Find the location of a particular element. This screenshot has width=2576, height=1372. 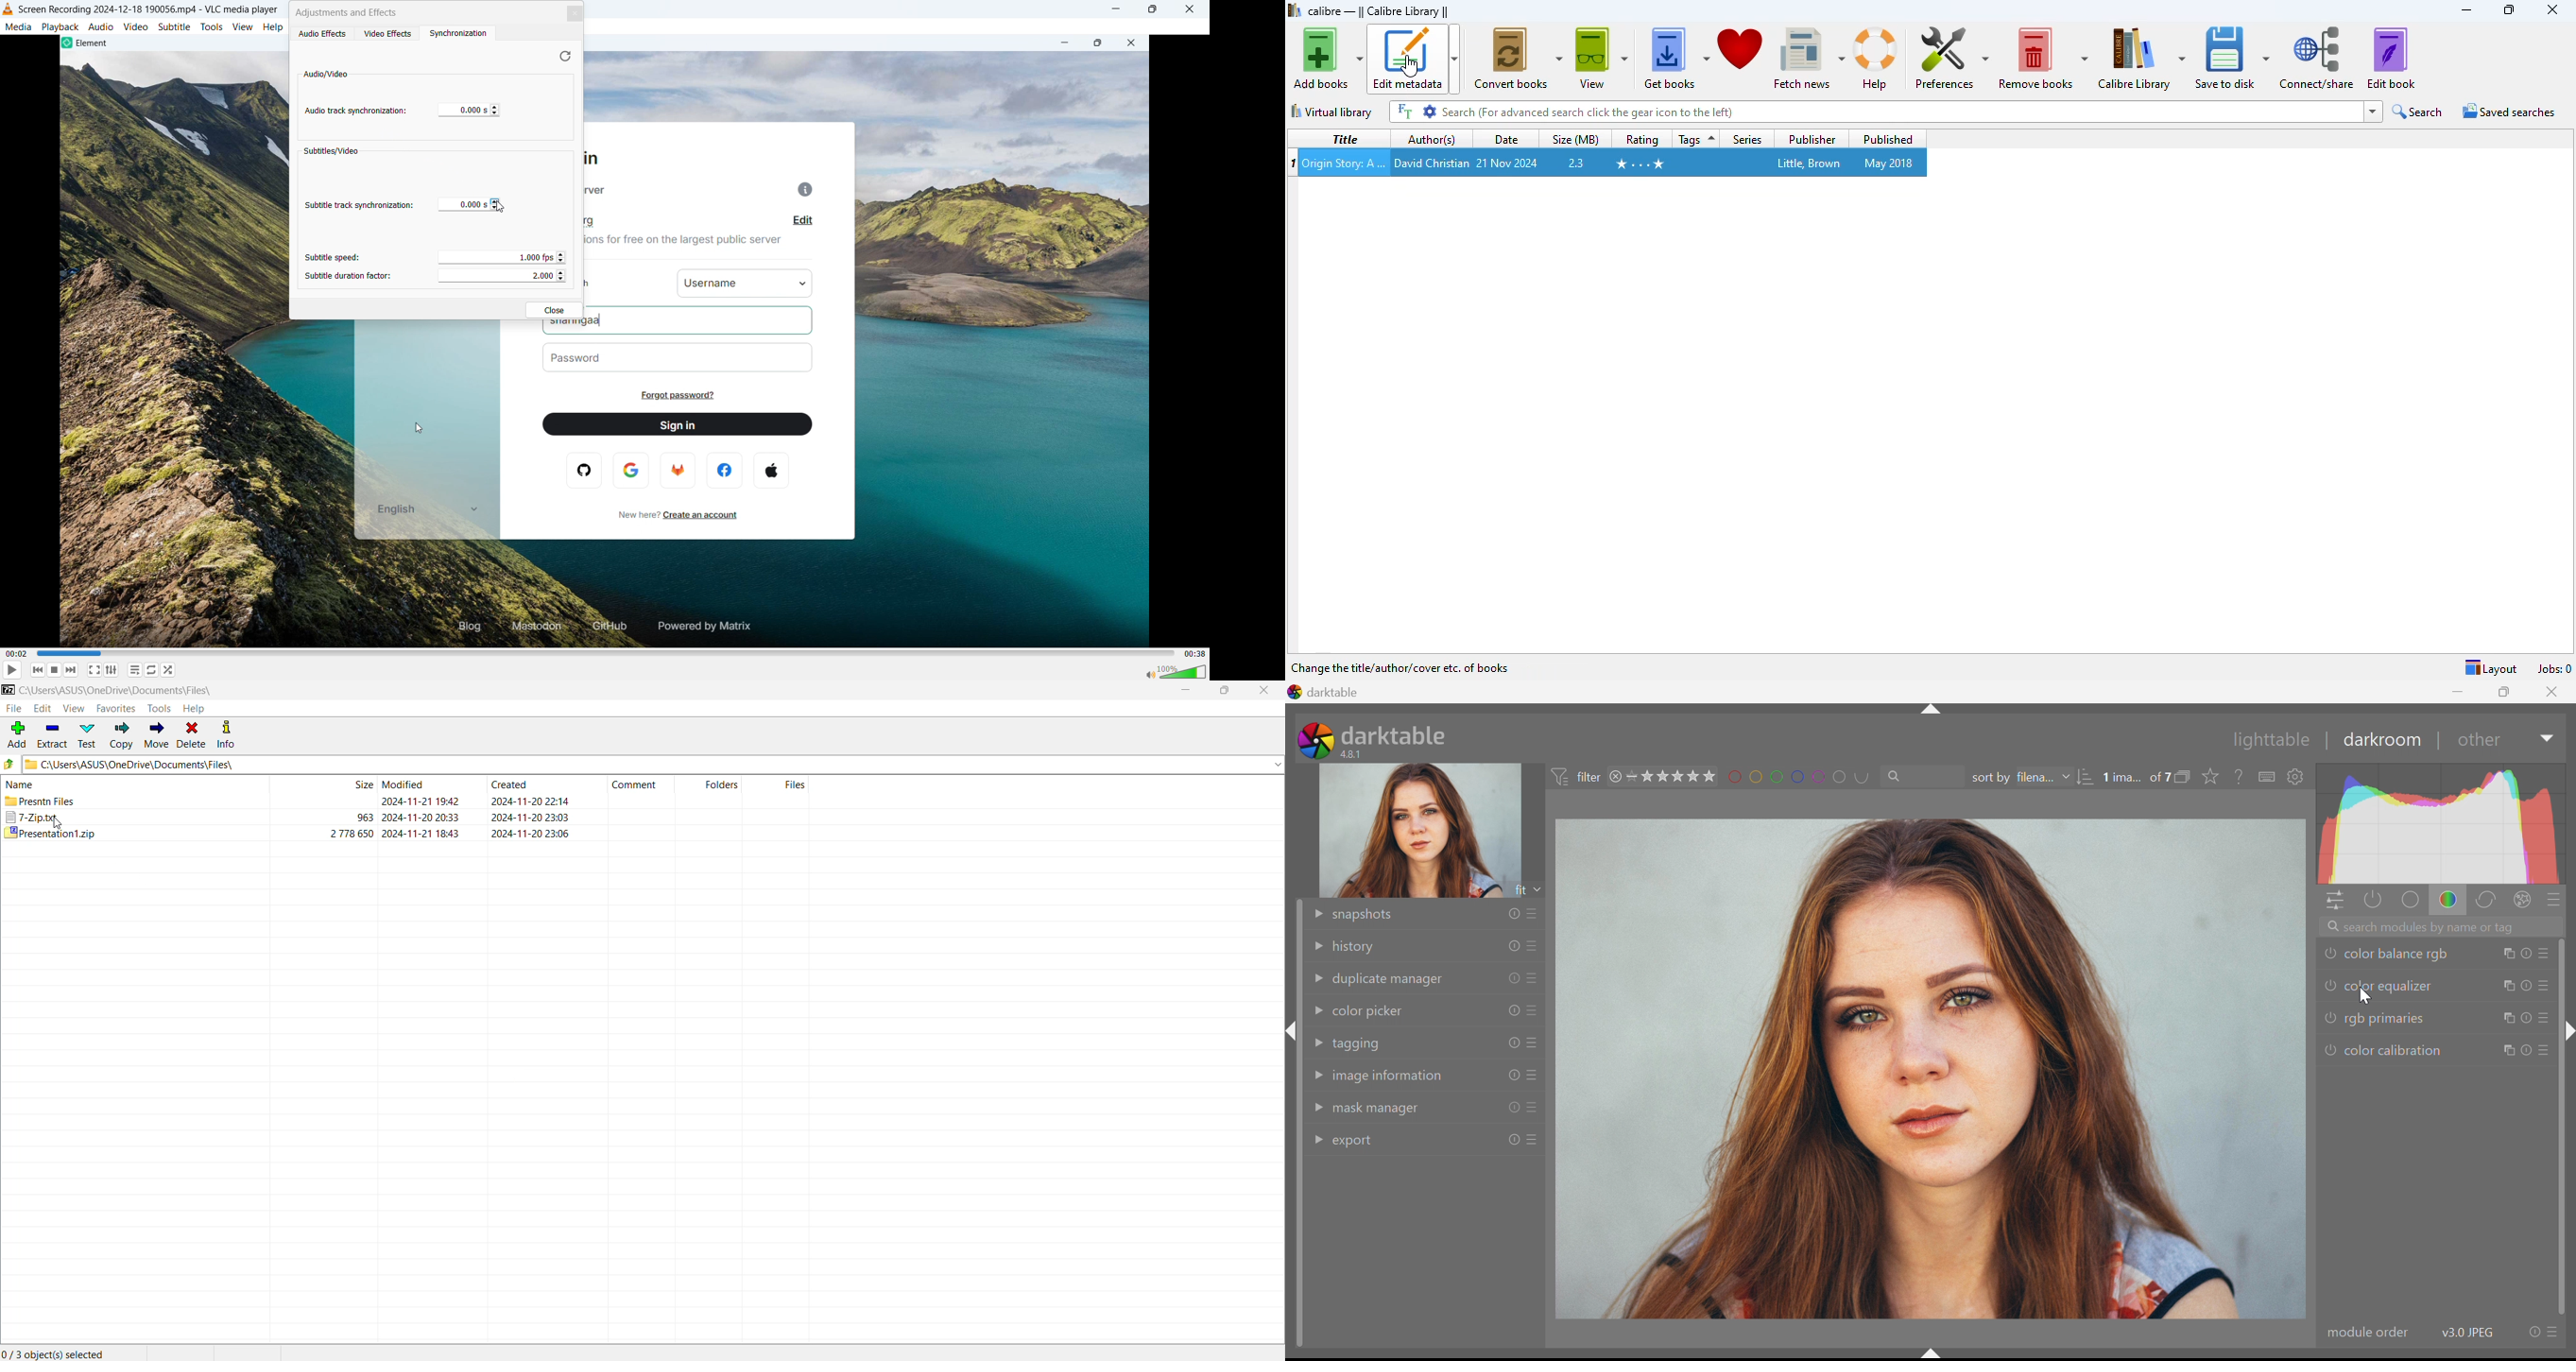

filter is located at coordinates (1575, 775).